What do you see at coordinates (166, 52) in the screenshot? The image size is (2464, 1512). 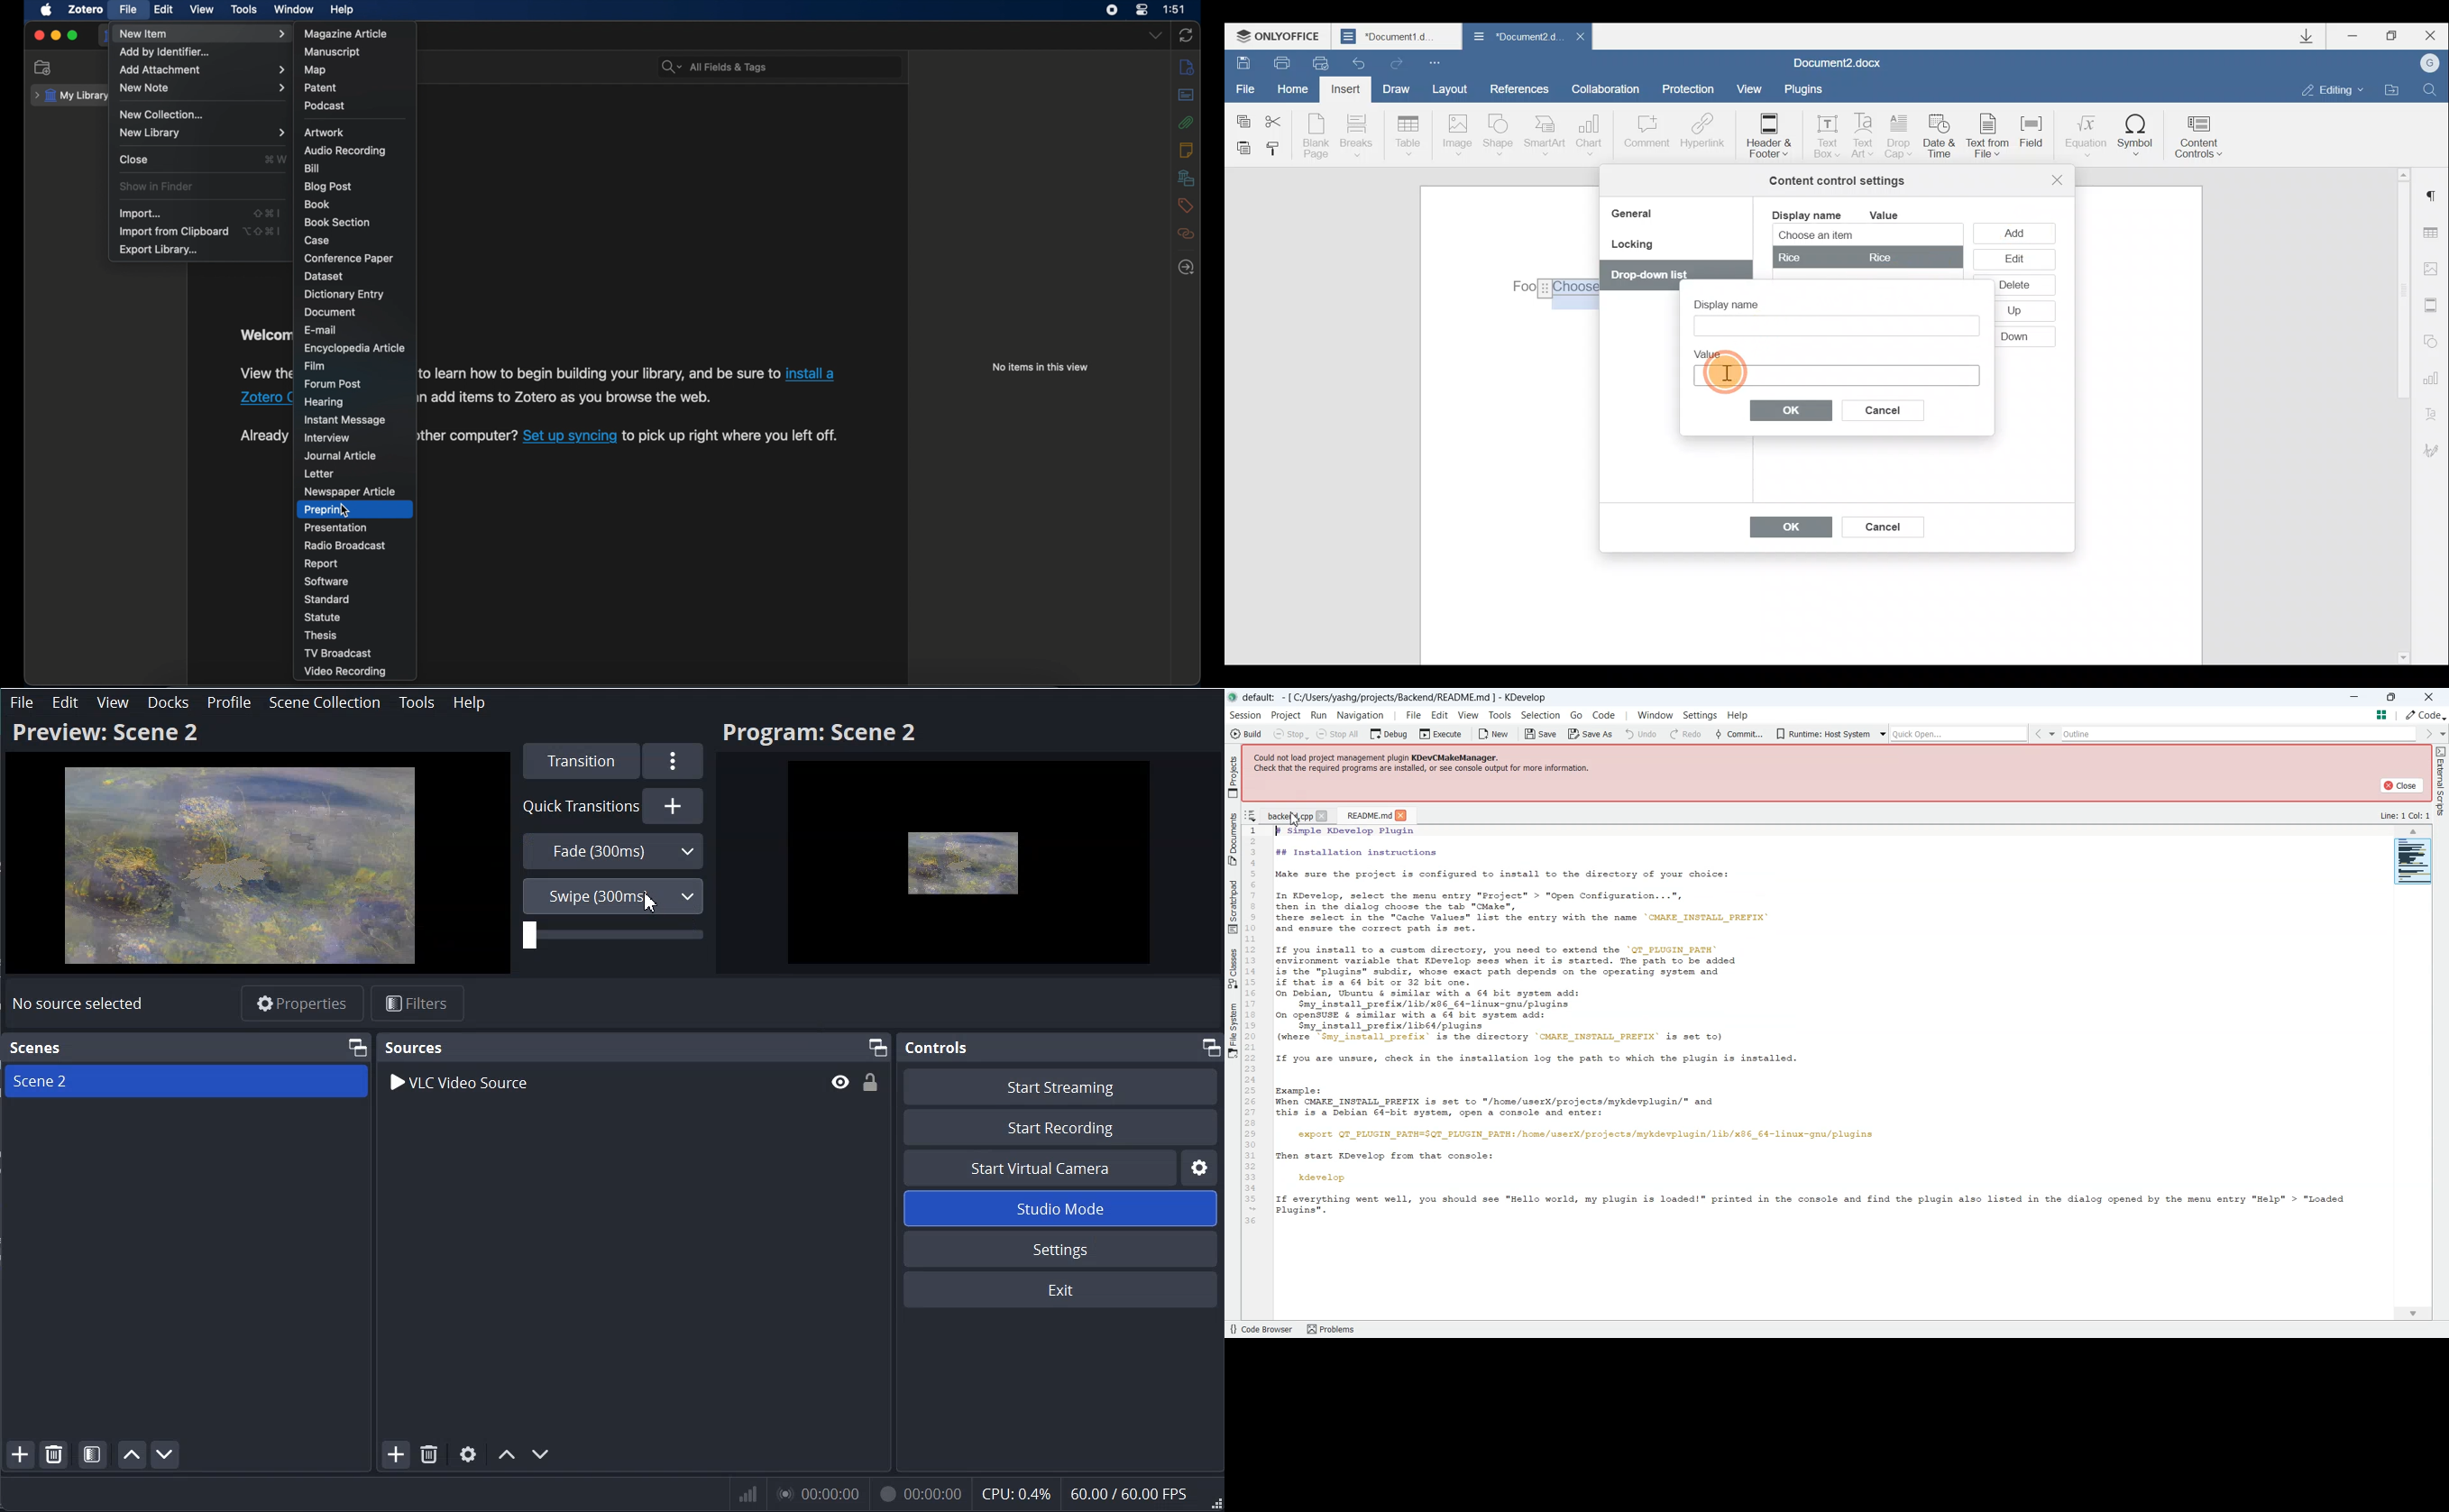 I see `add by identifier` at bounding box center [166, 52].